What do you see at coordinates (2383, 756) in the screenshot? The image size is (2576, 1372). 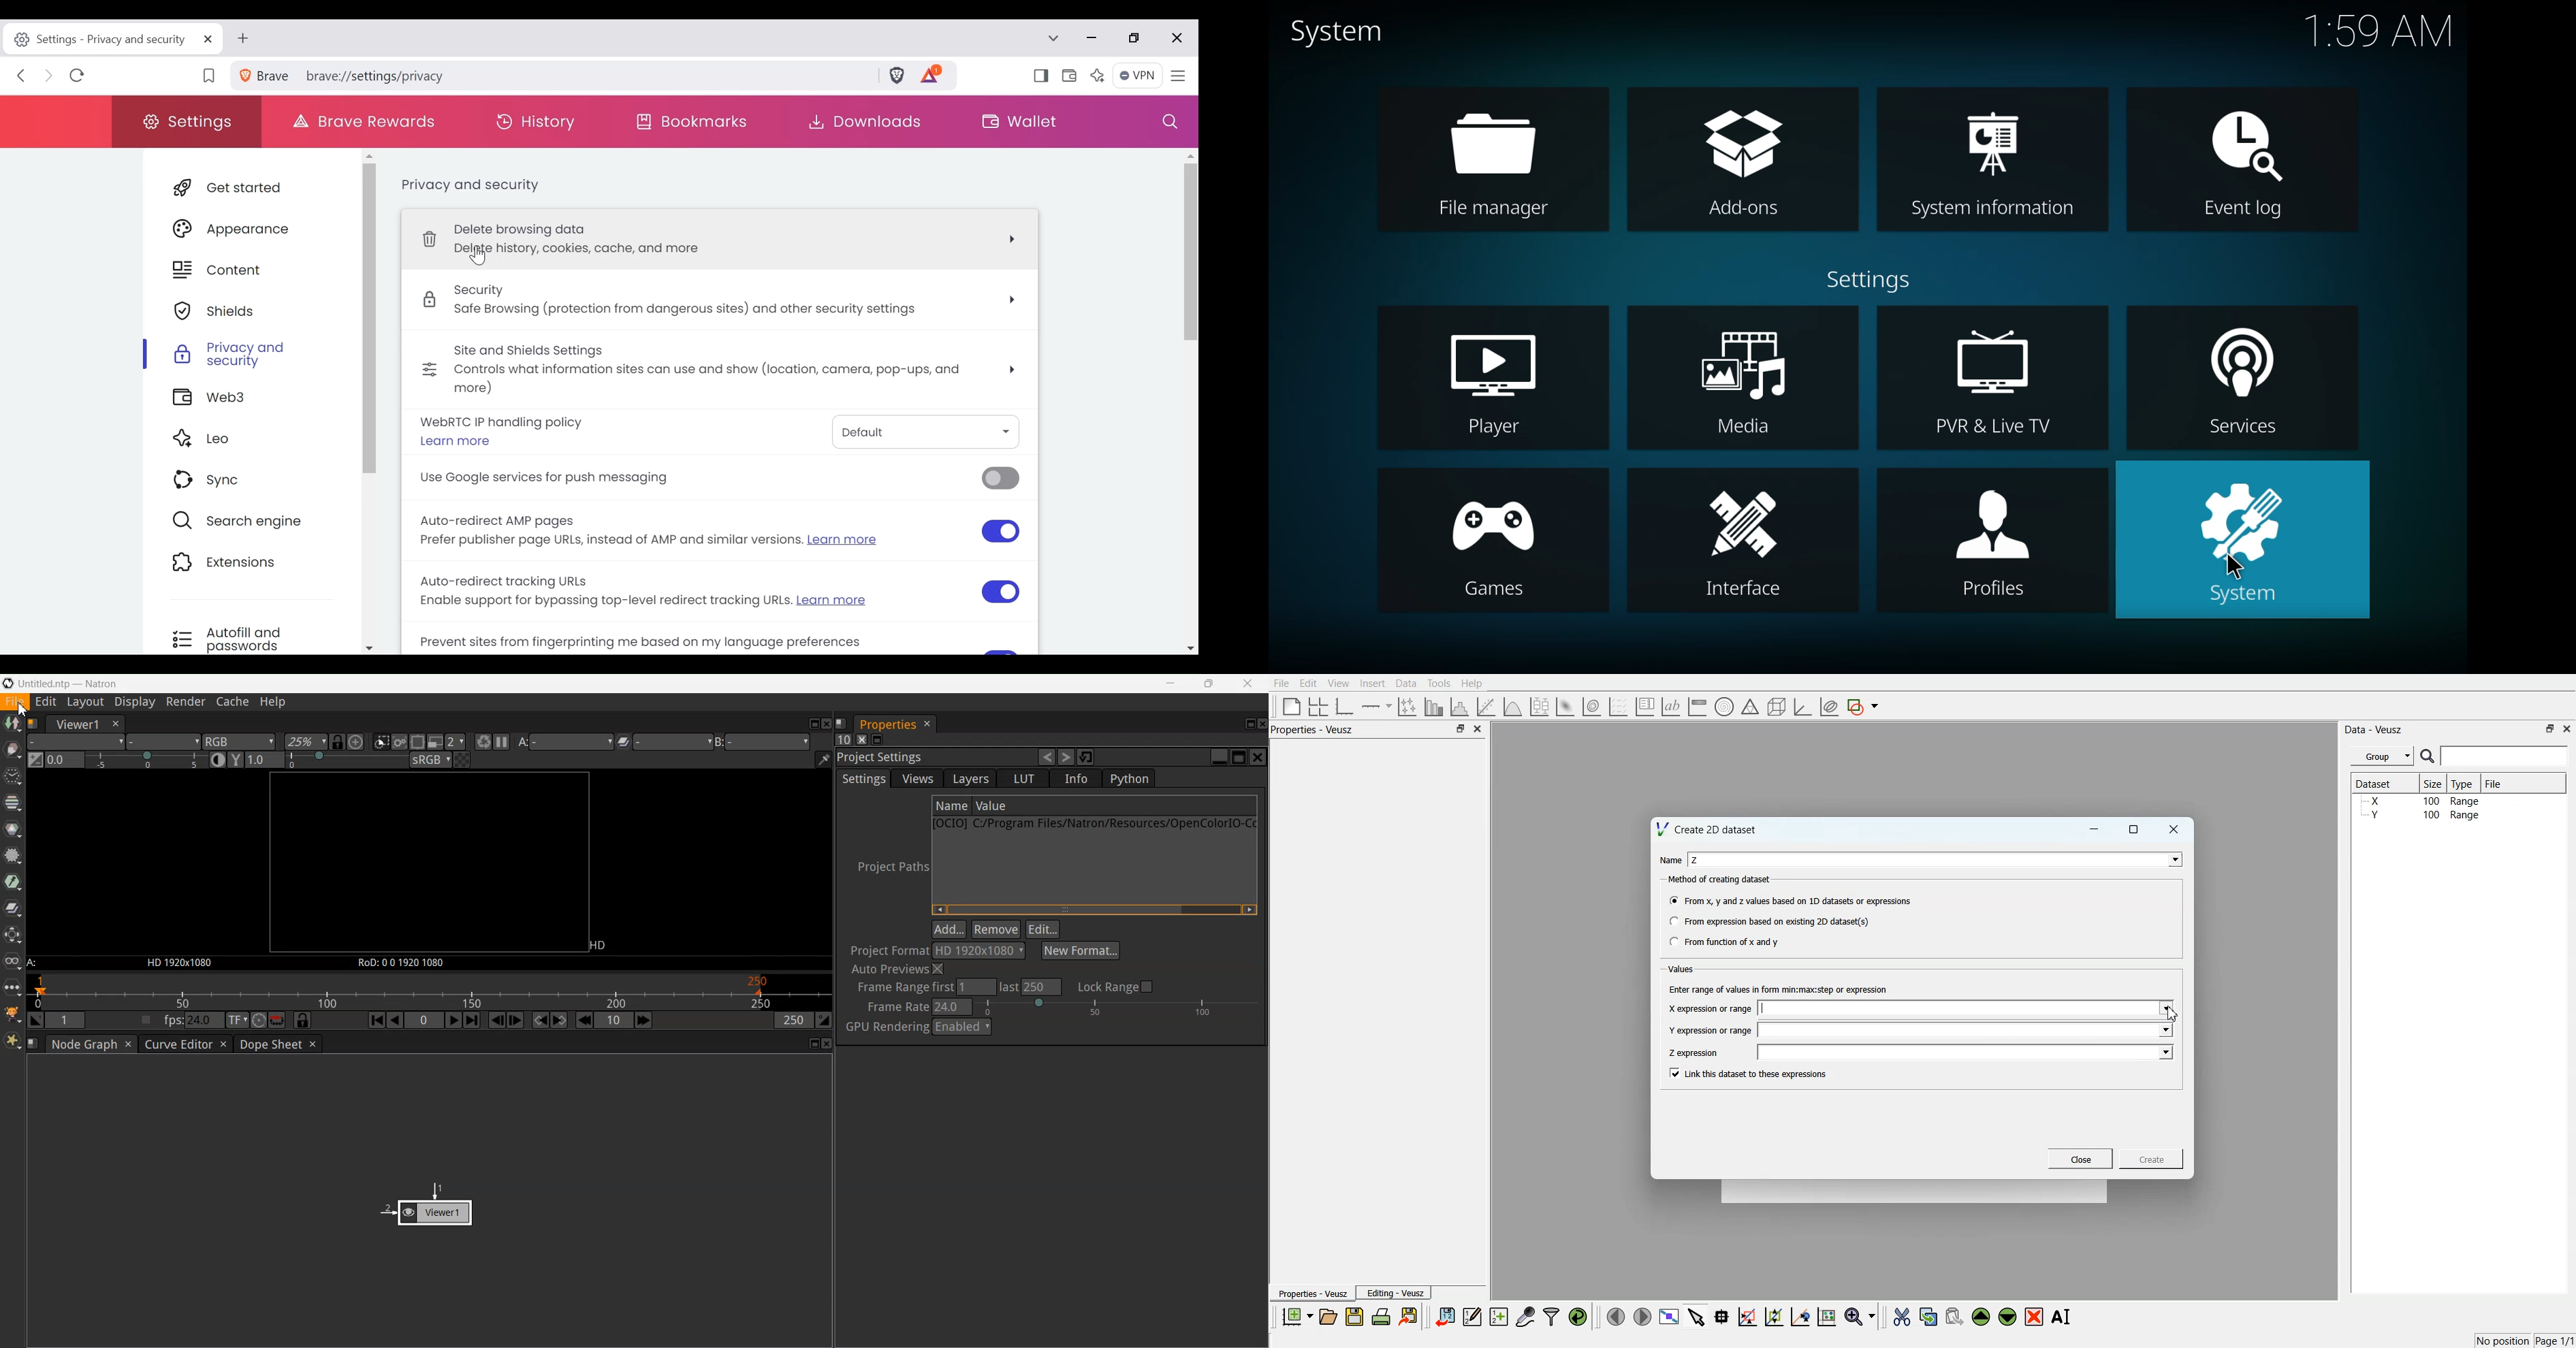 I see `Group` at bounding box center [2383, 756].